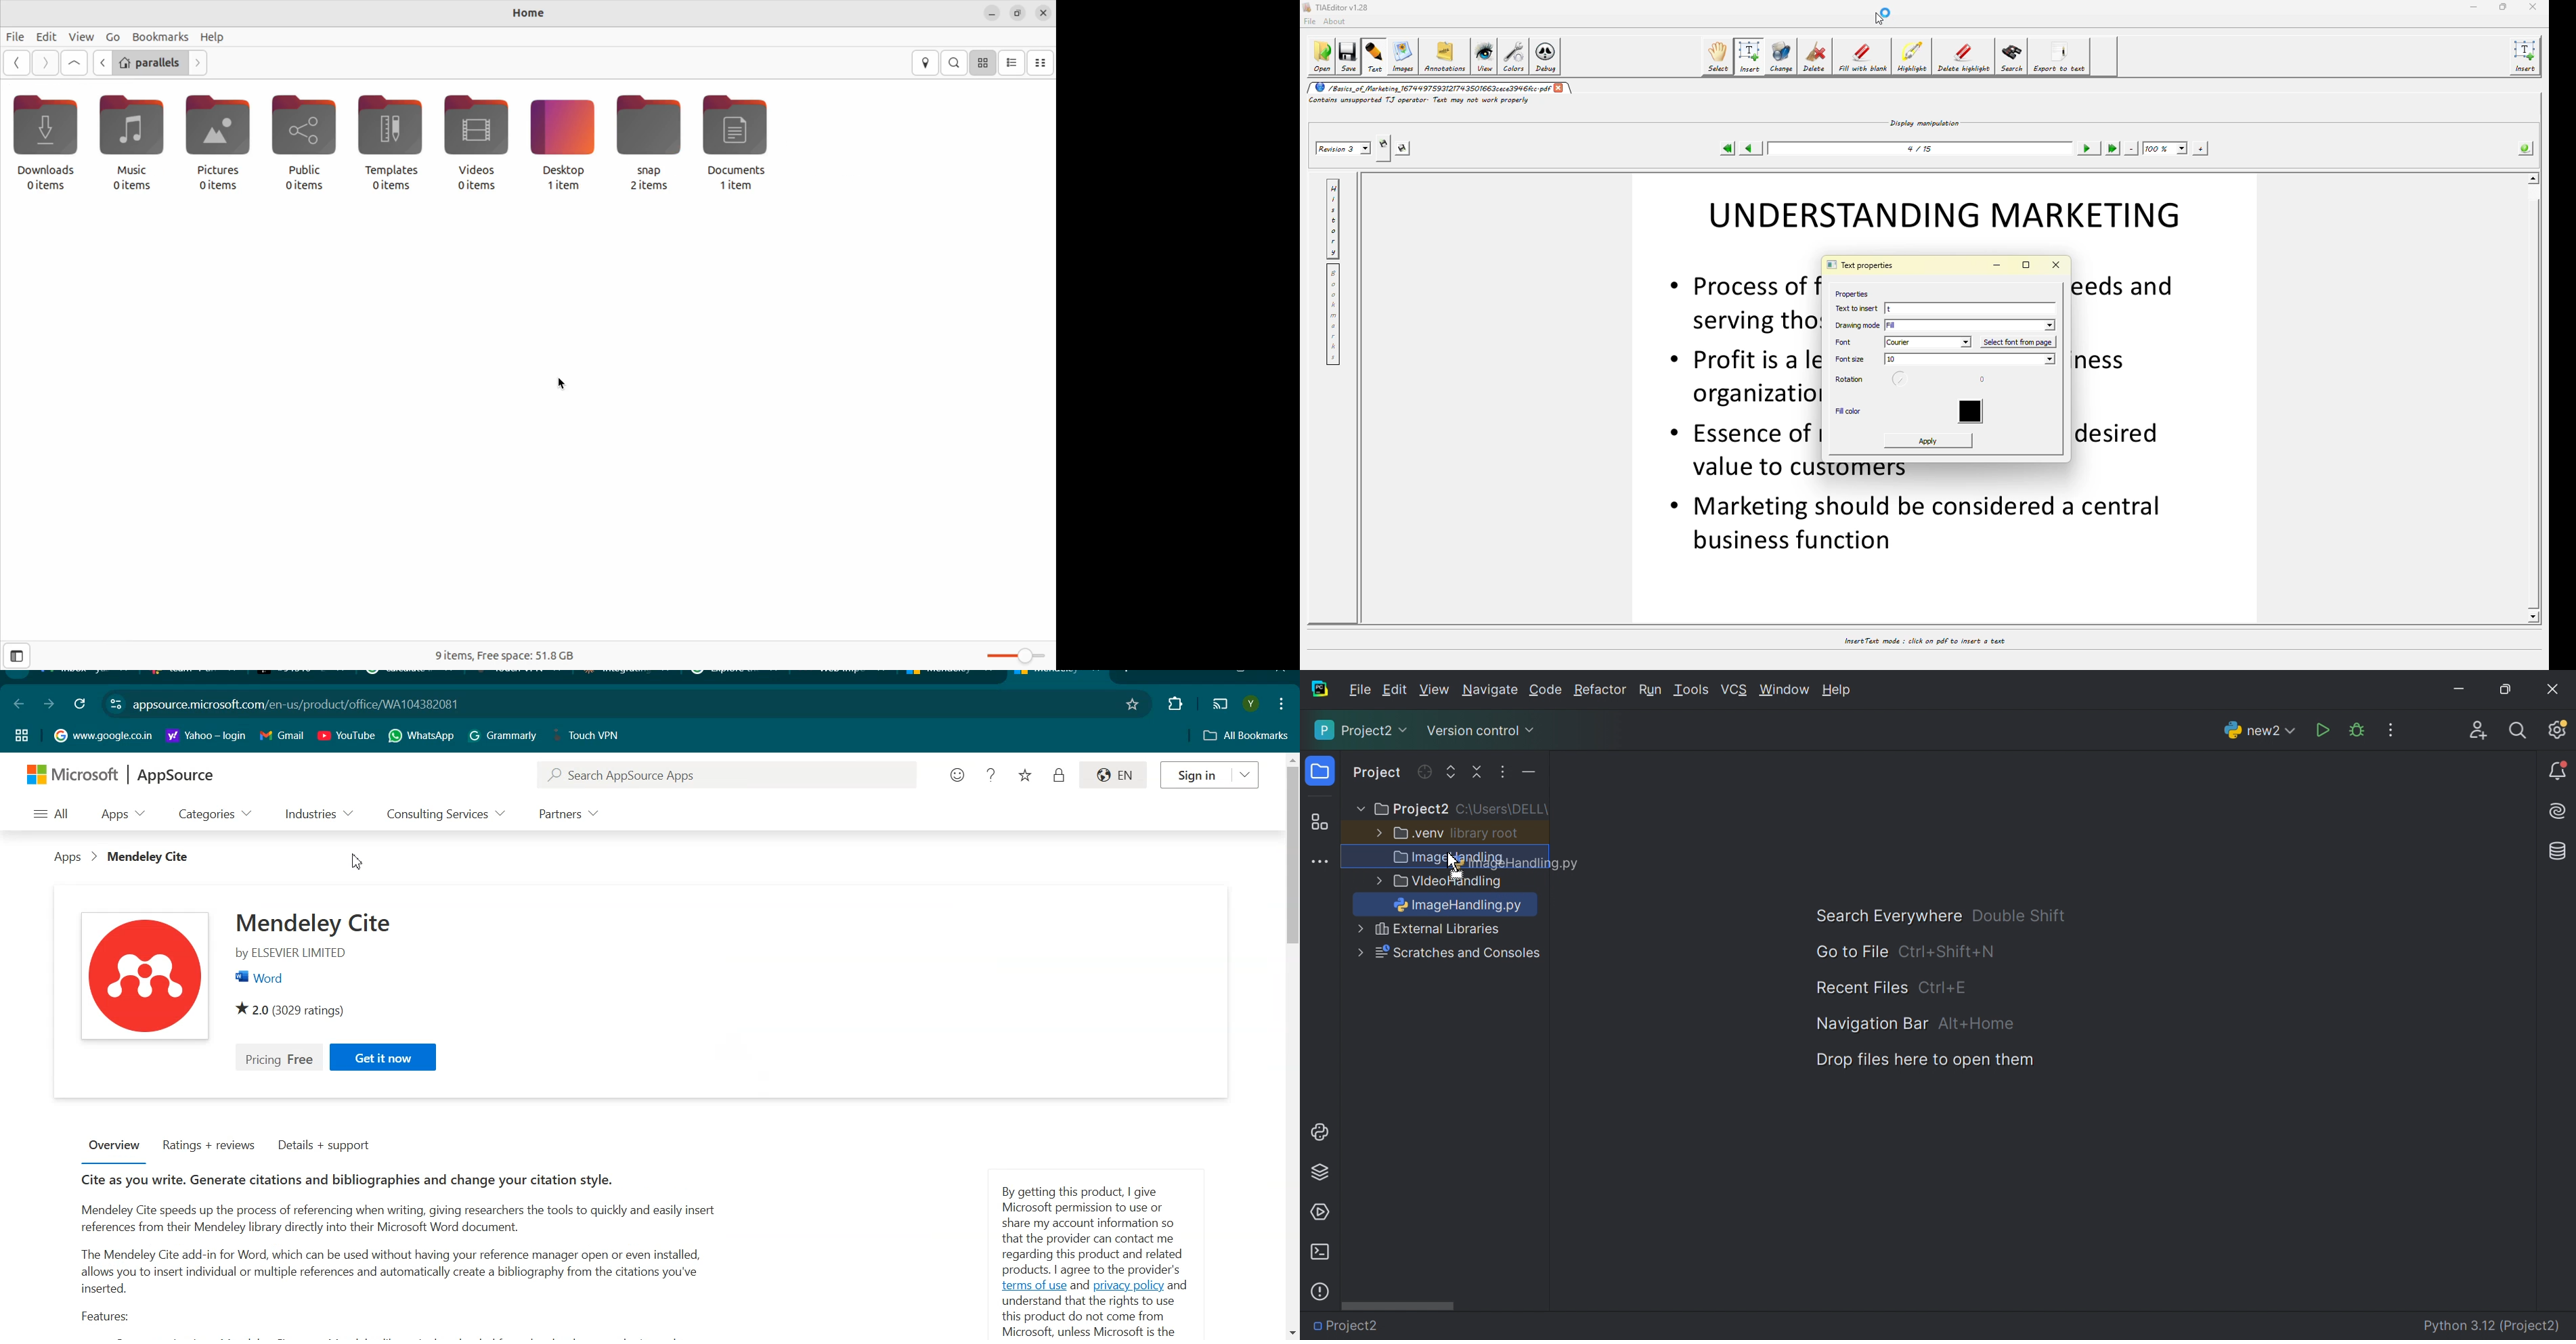  I want to click on Billing country and language, so click(1116, 776).